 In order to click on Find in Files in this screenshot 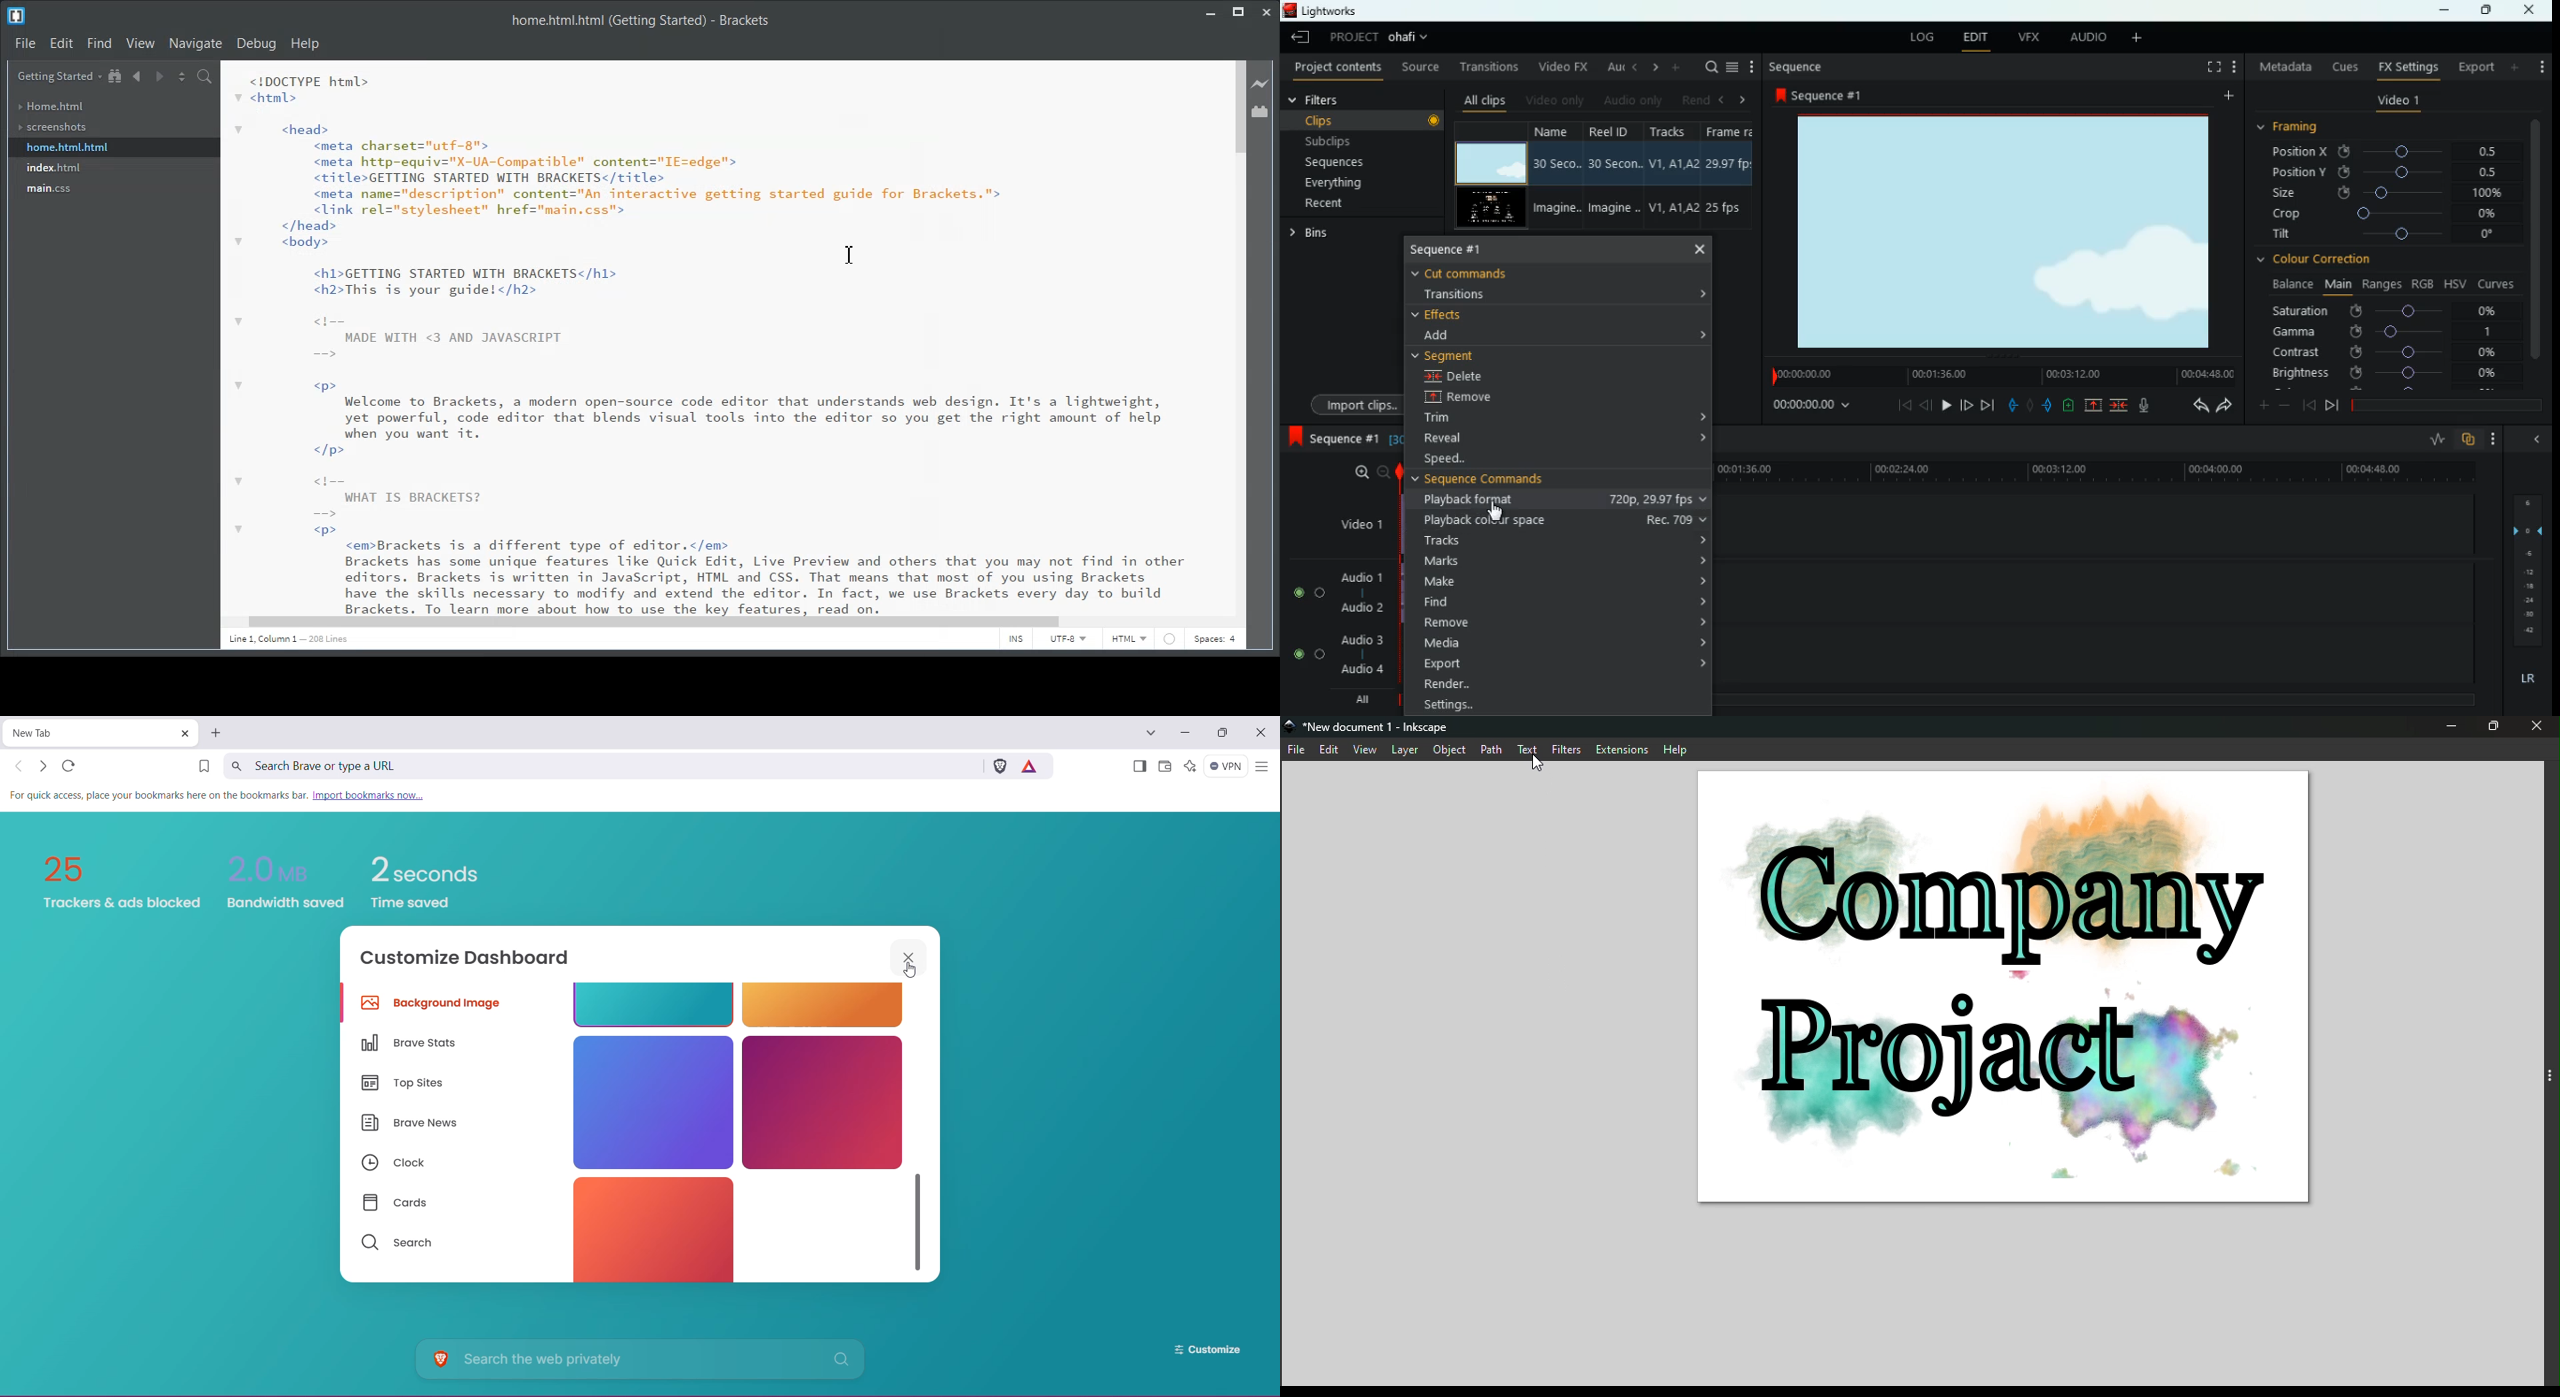, I will do `click(206, 77)`.